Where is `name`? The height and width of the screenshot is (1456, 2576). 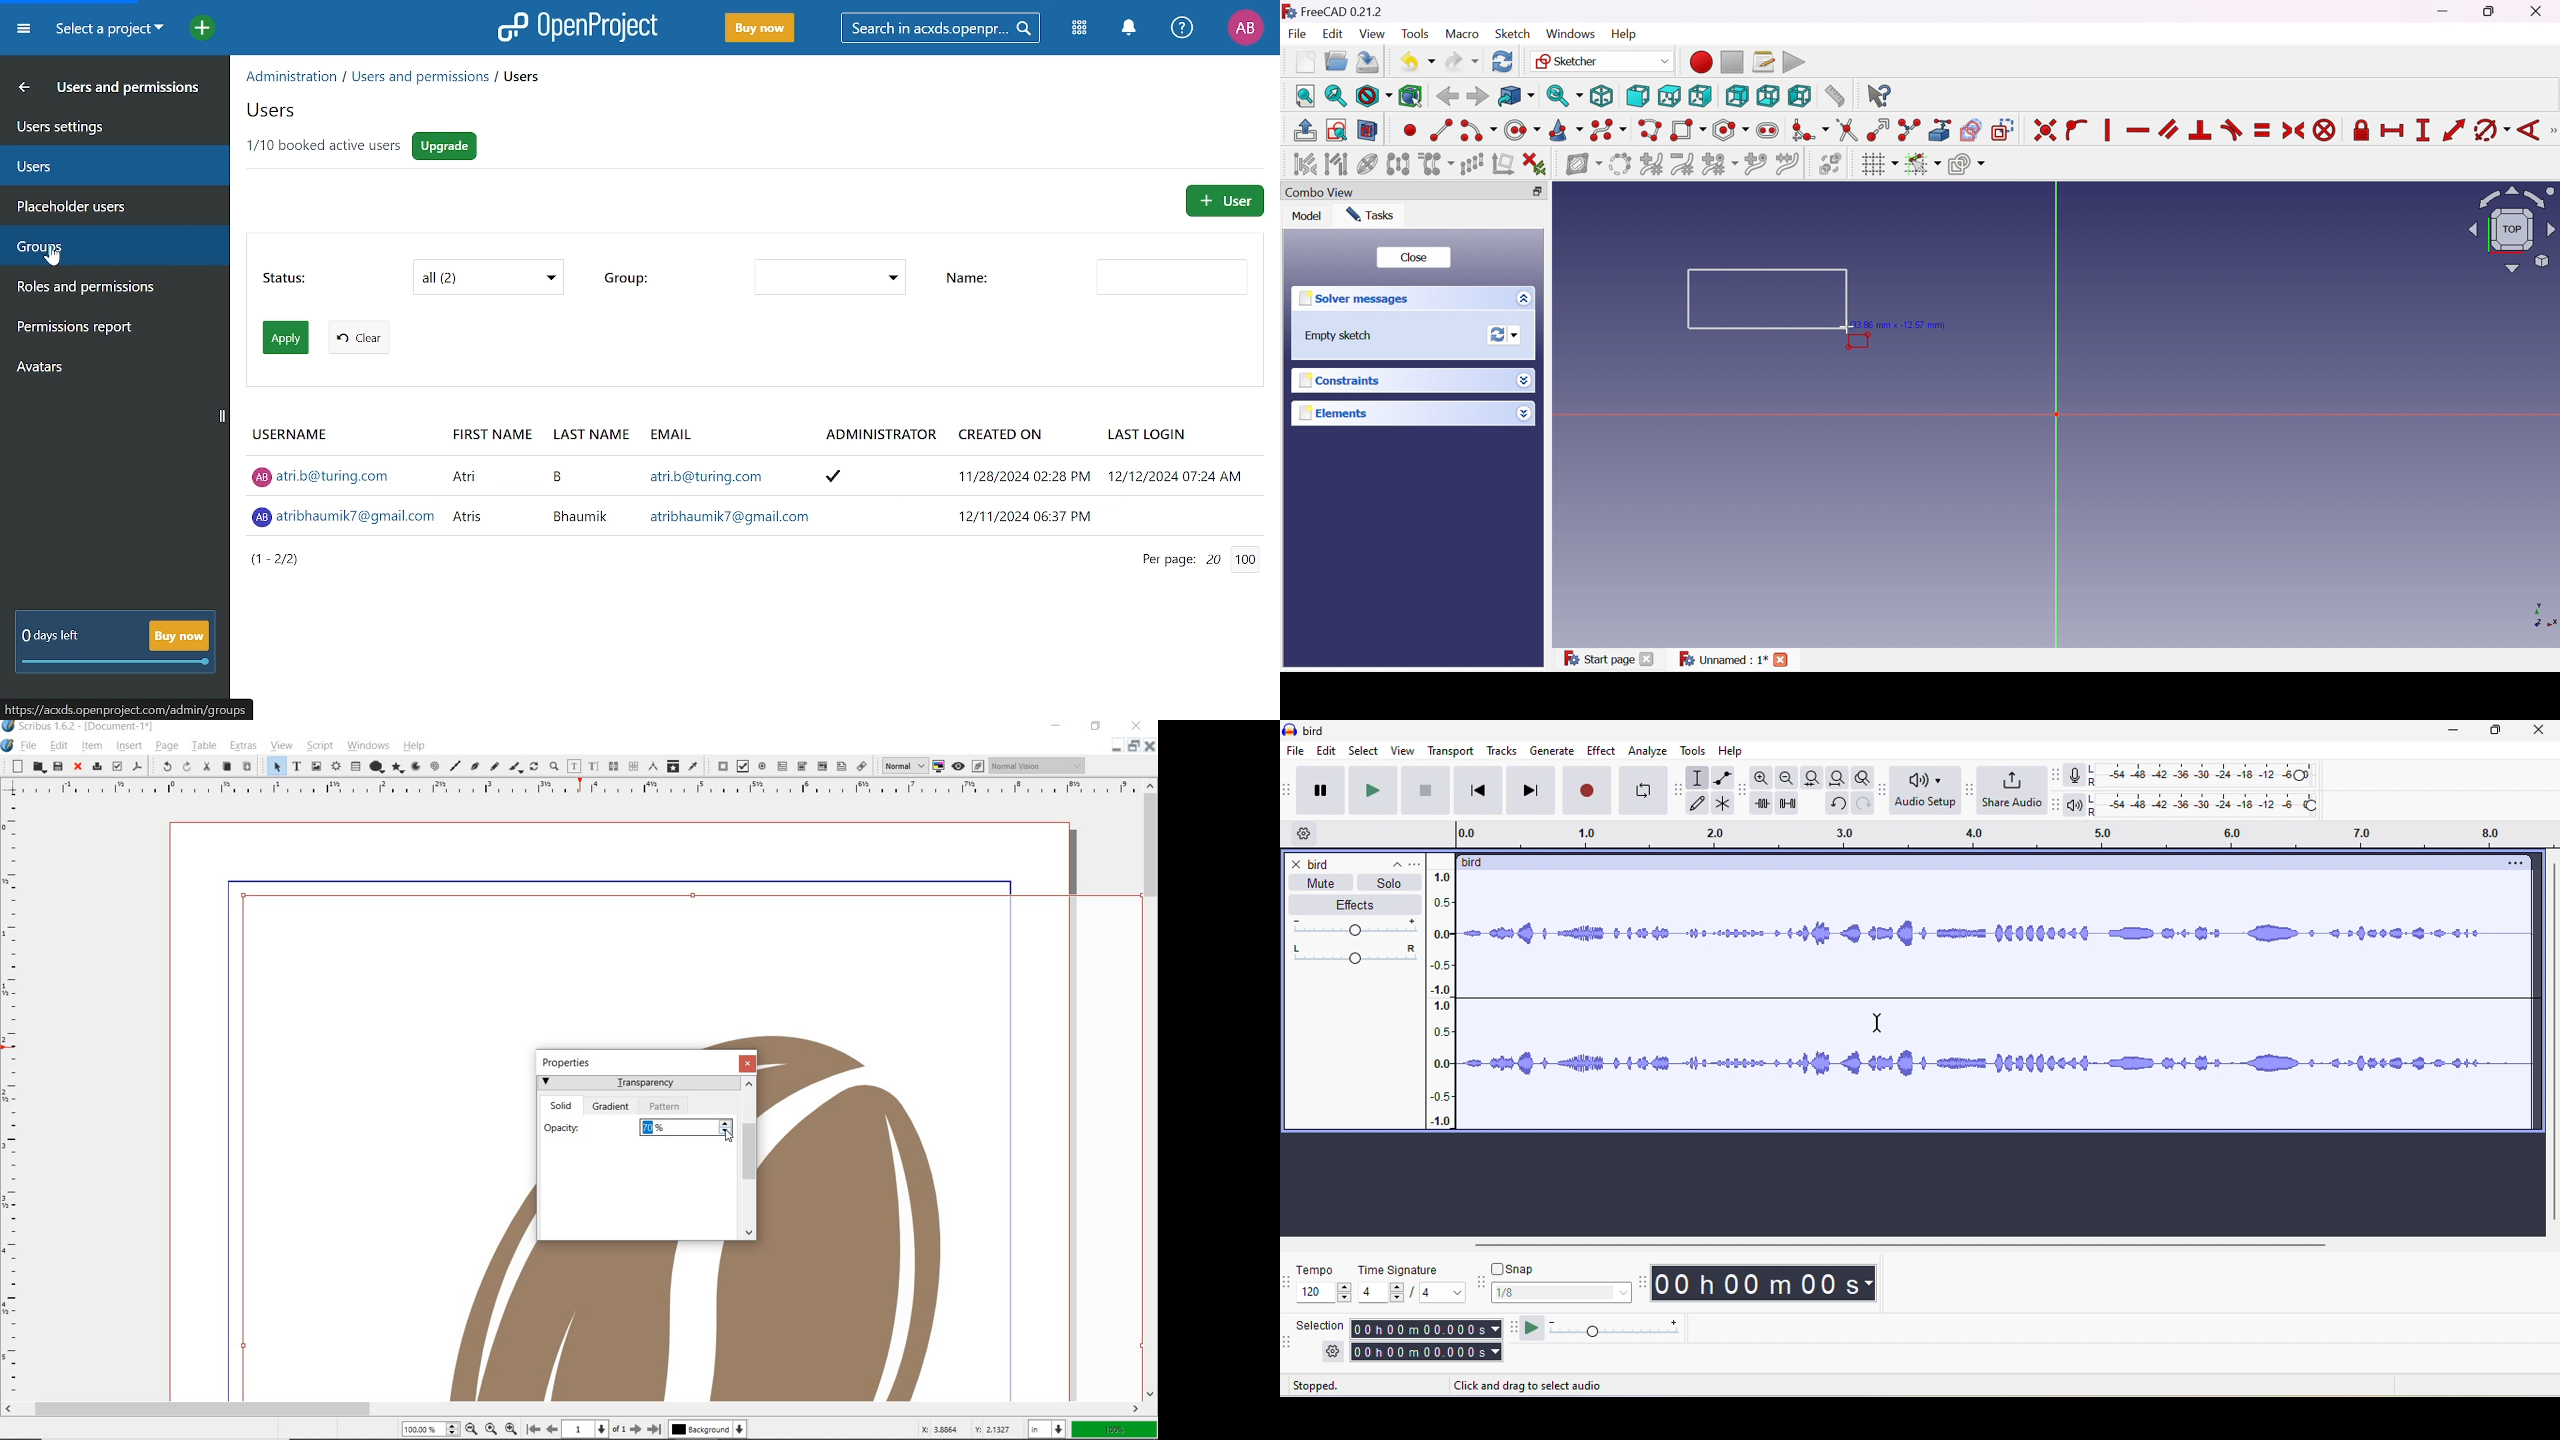 name is located at coordinates (1174, 278).